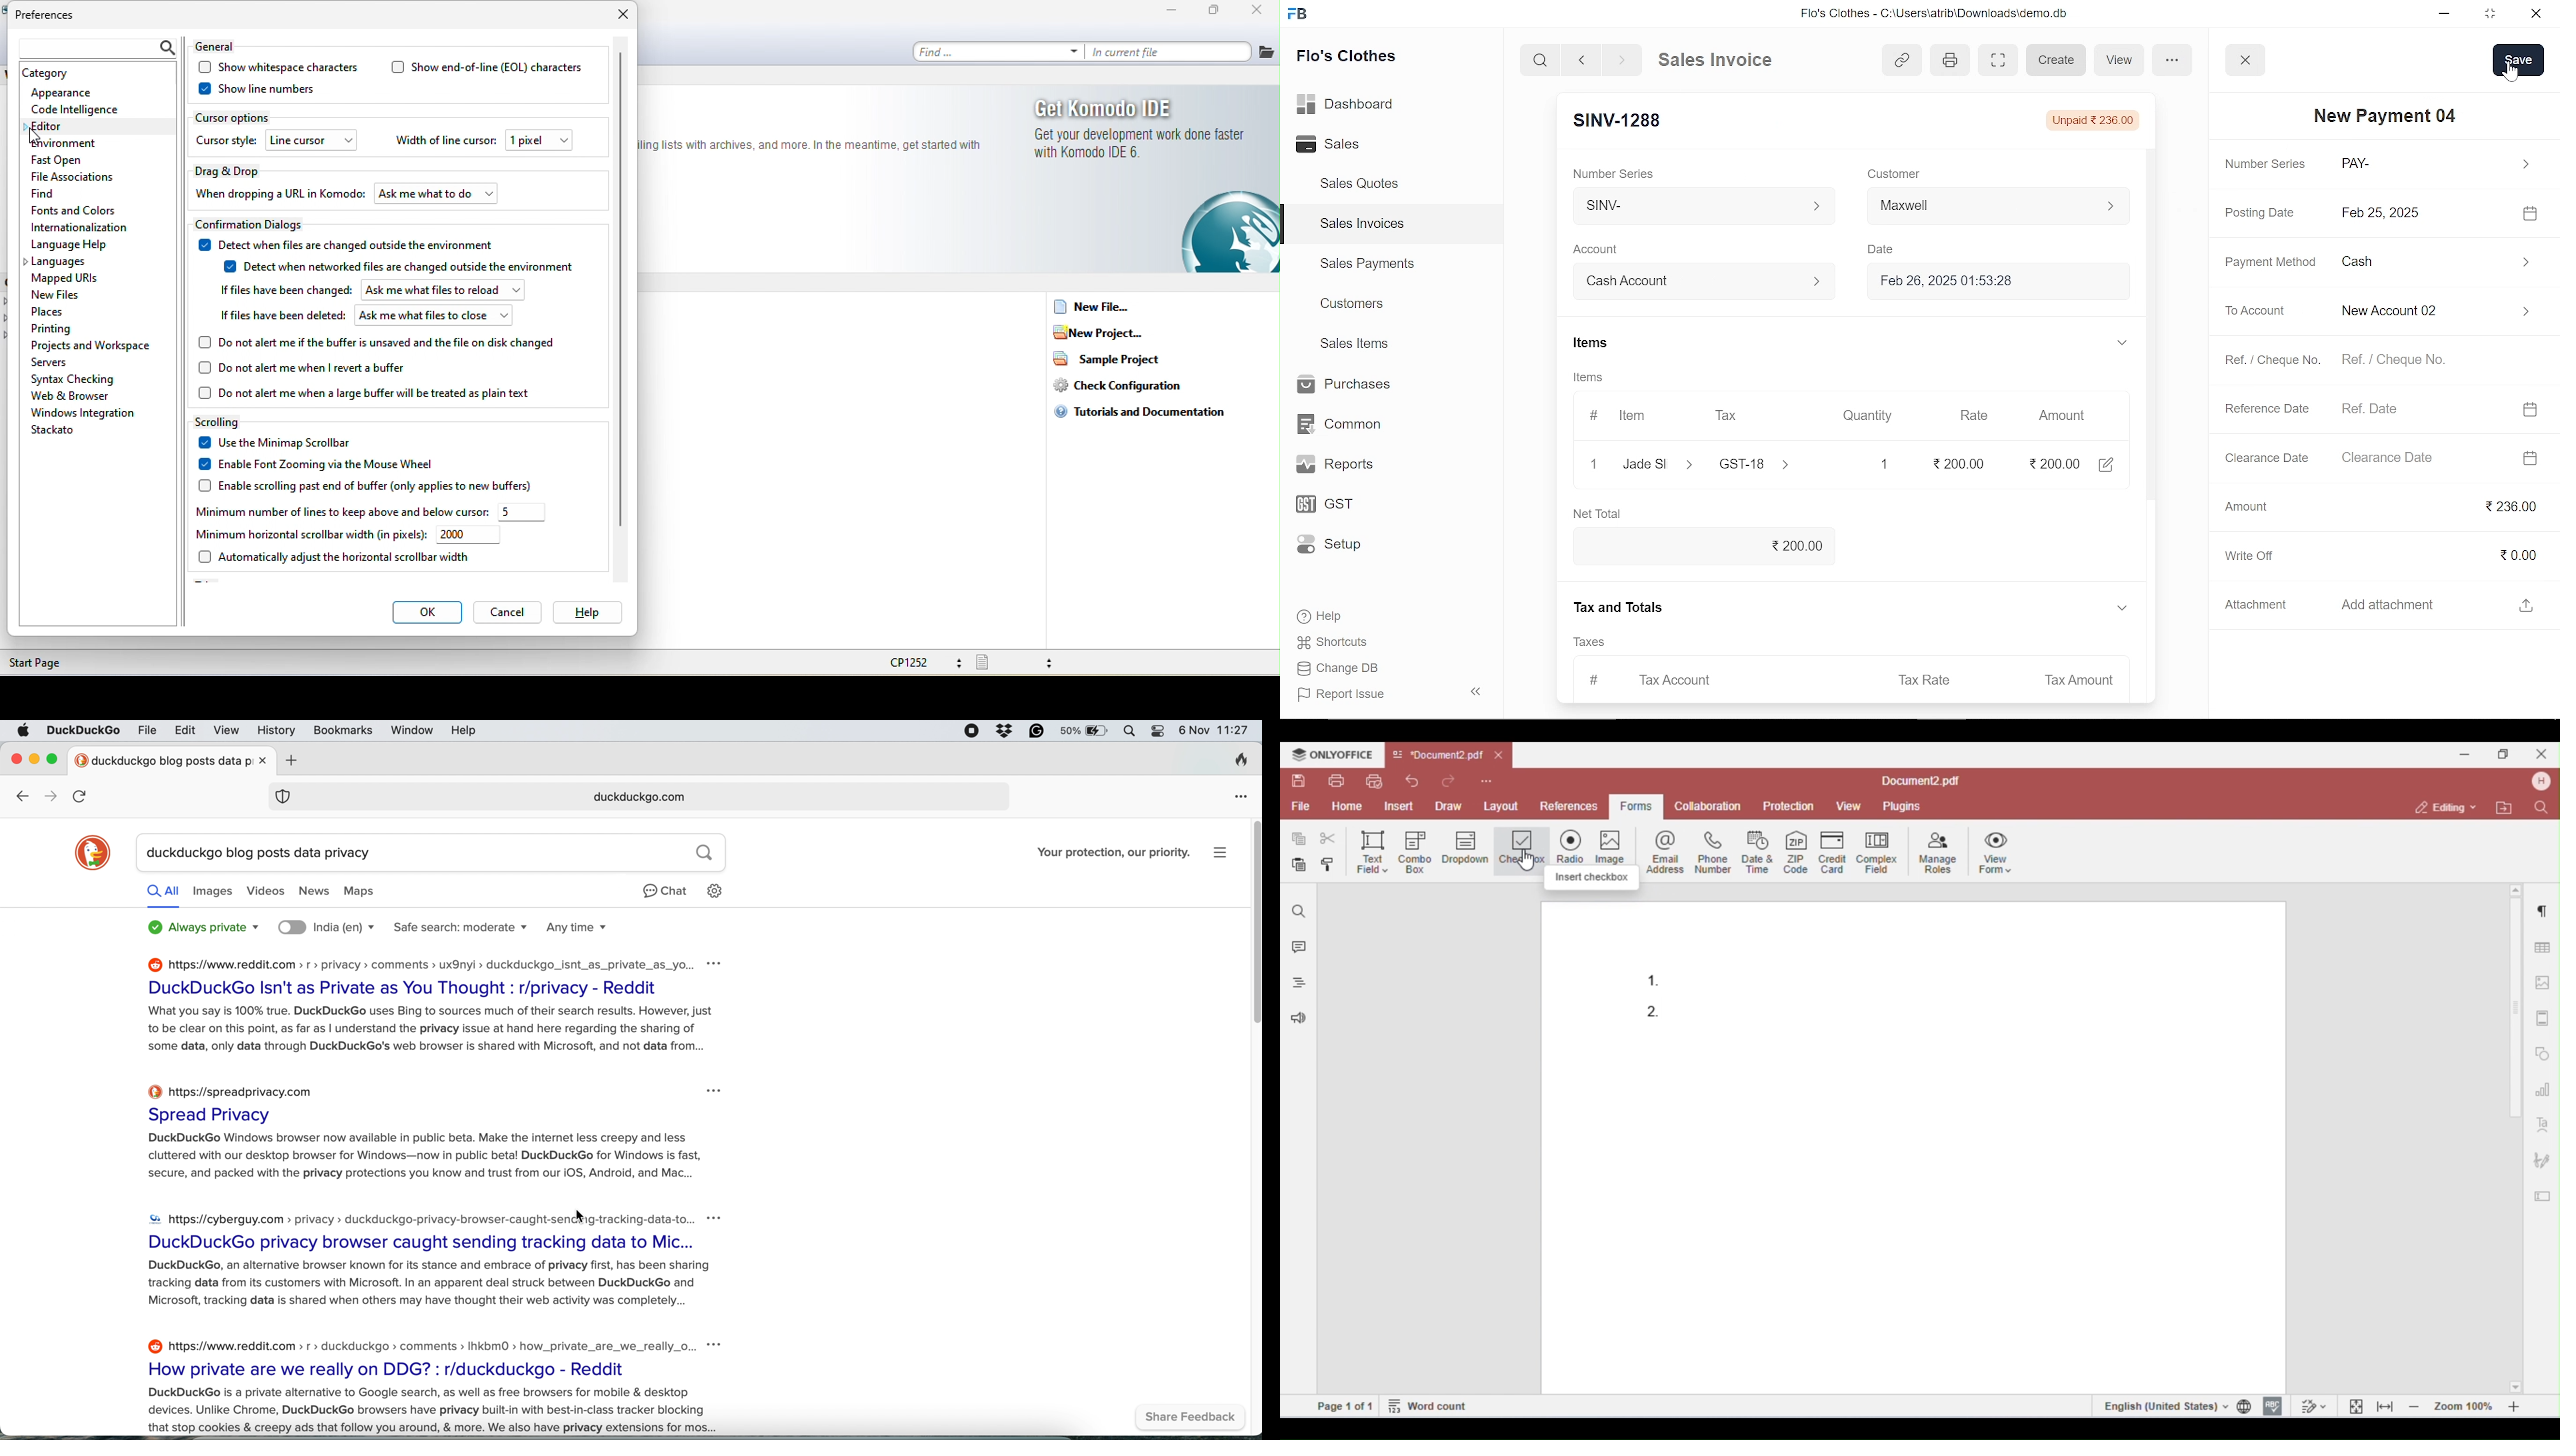 The width and height of the screenshot is (2576, 1456). Describe the element at coordinates (1342, 385) in the screenshot. I see `Purchases` at that location.